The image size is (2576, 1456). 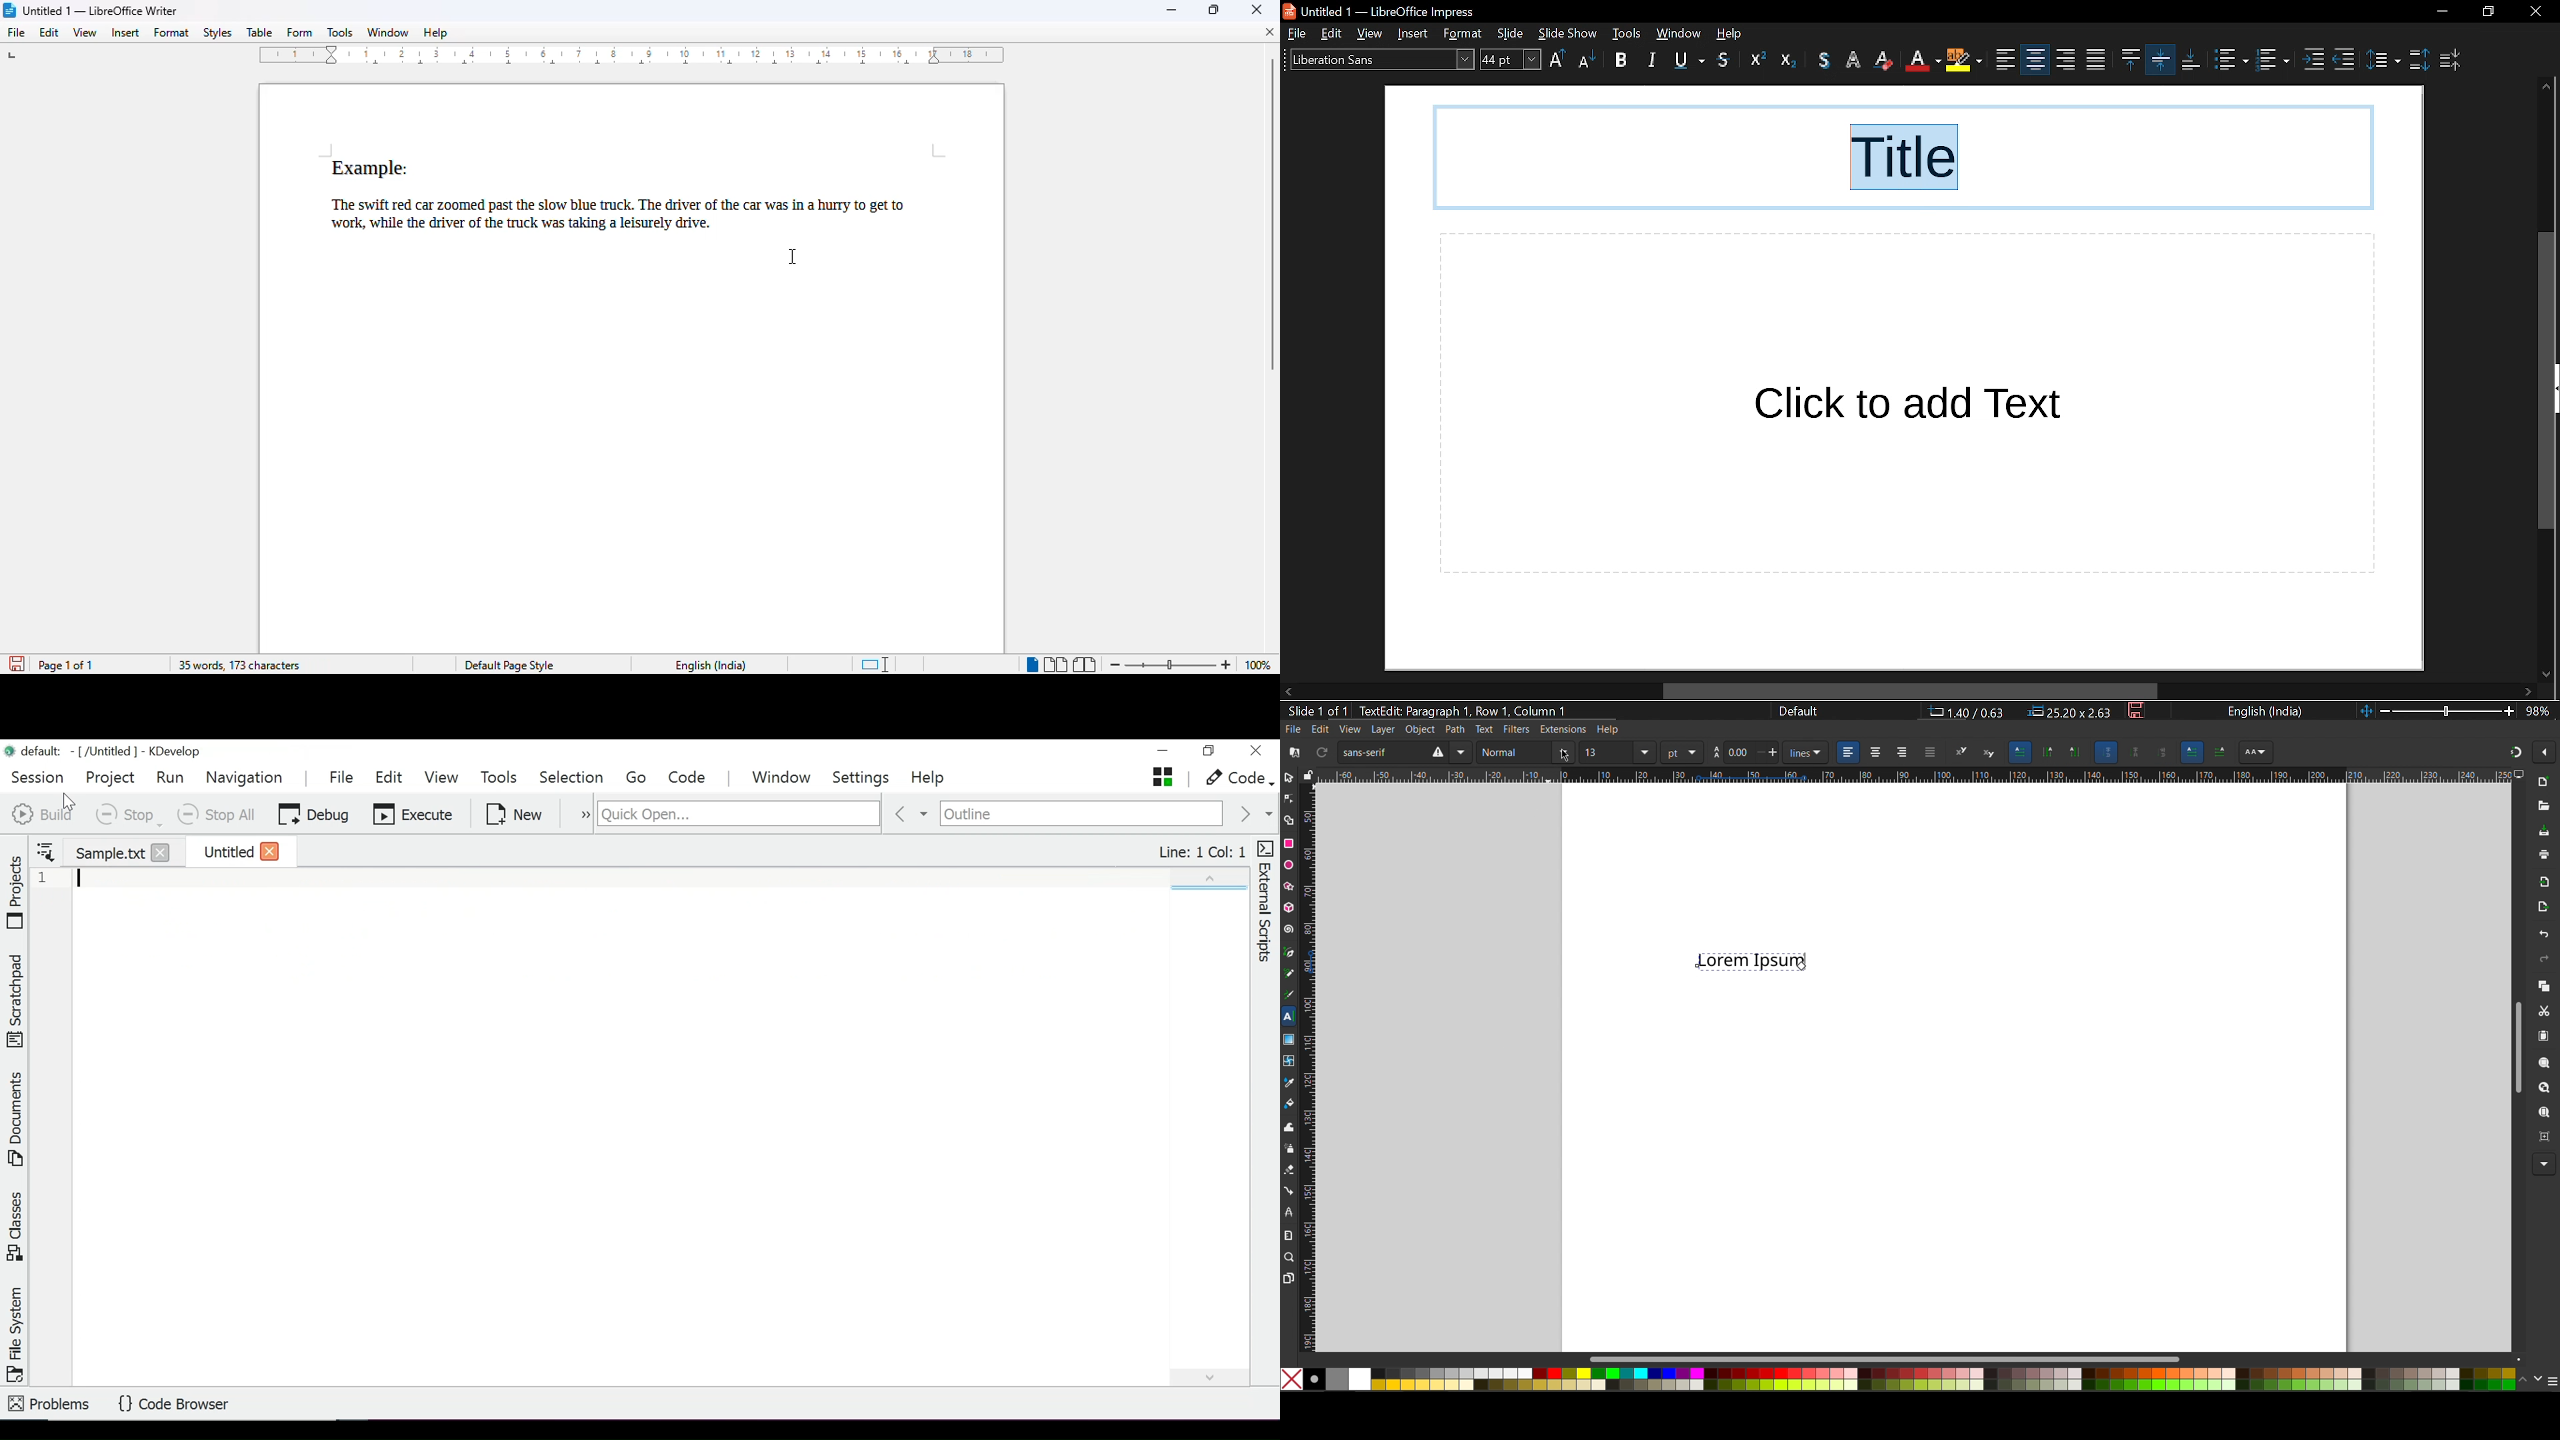 What do you see at coordinates (2066, 60) in the screenshot?
I see `justified` at bounding box center [2066, 60].